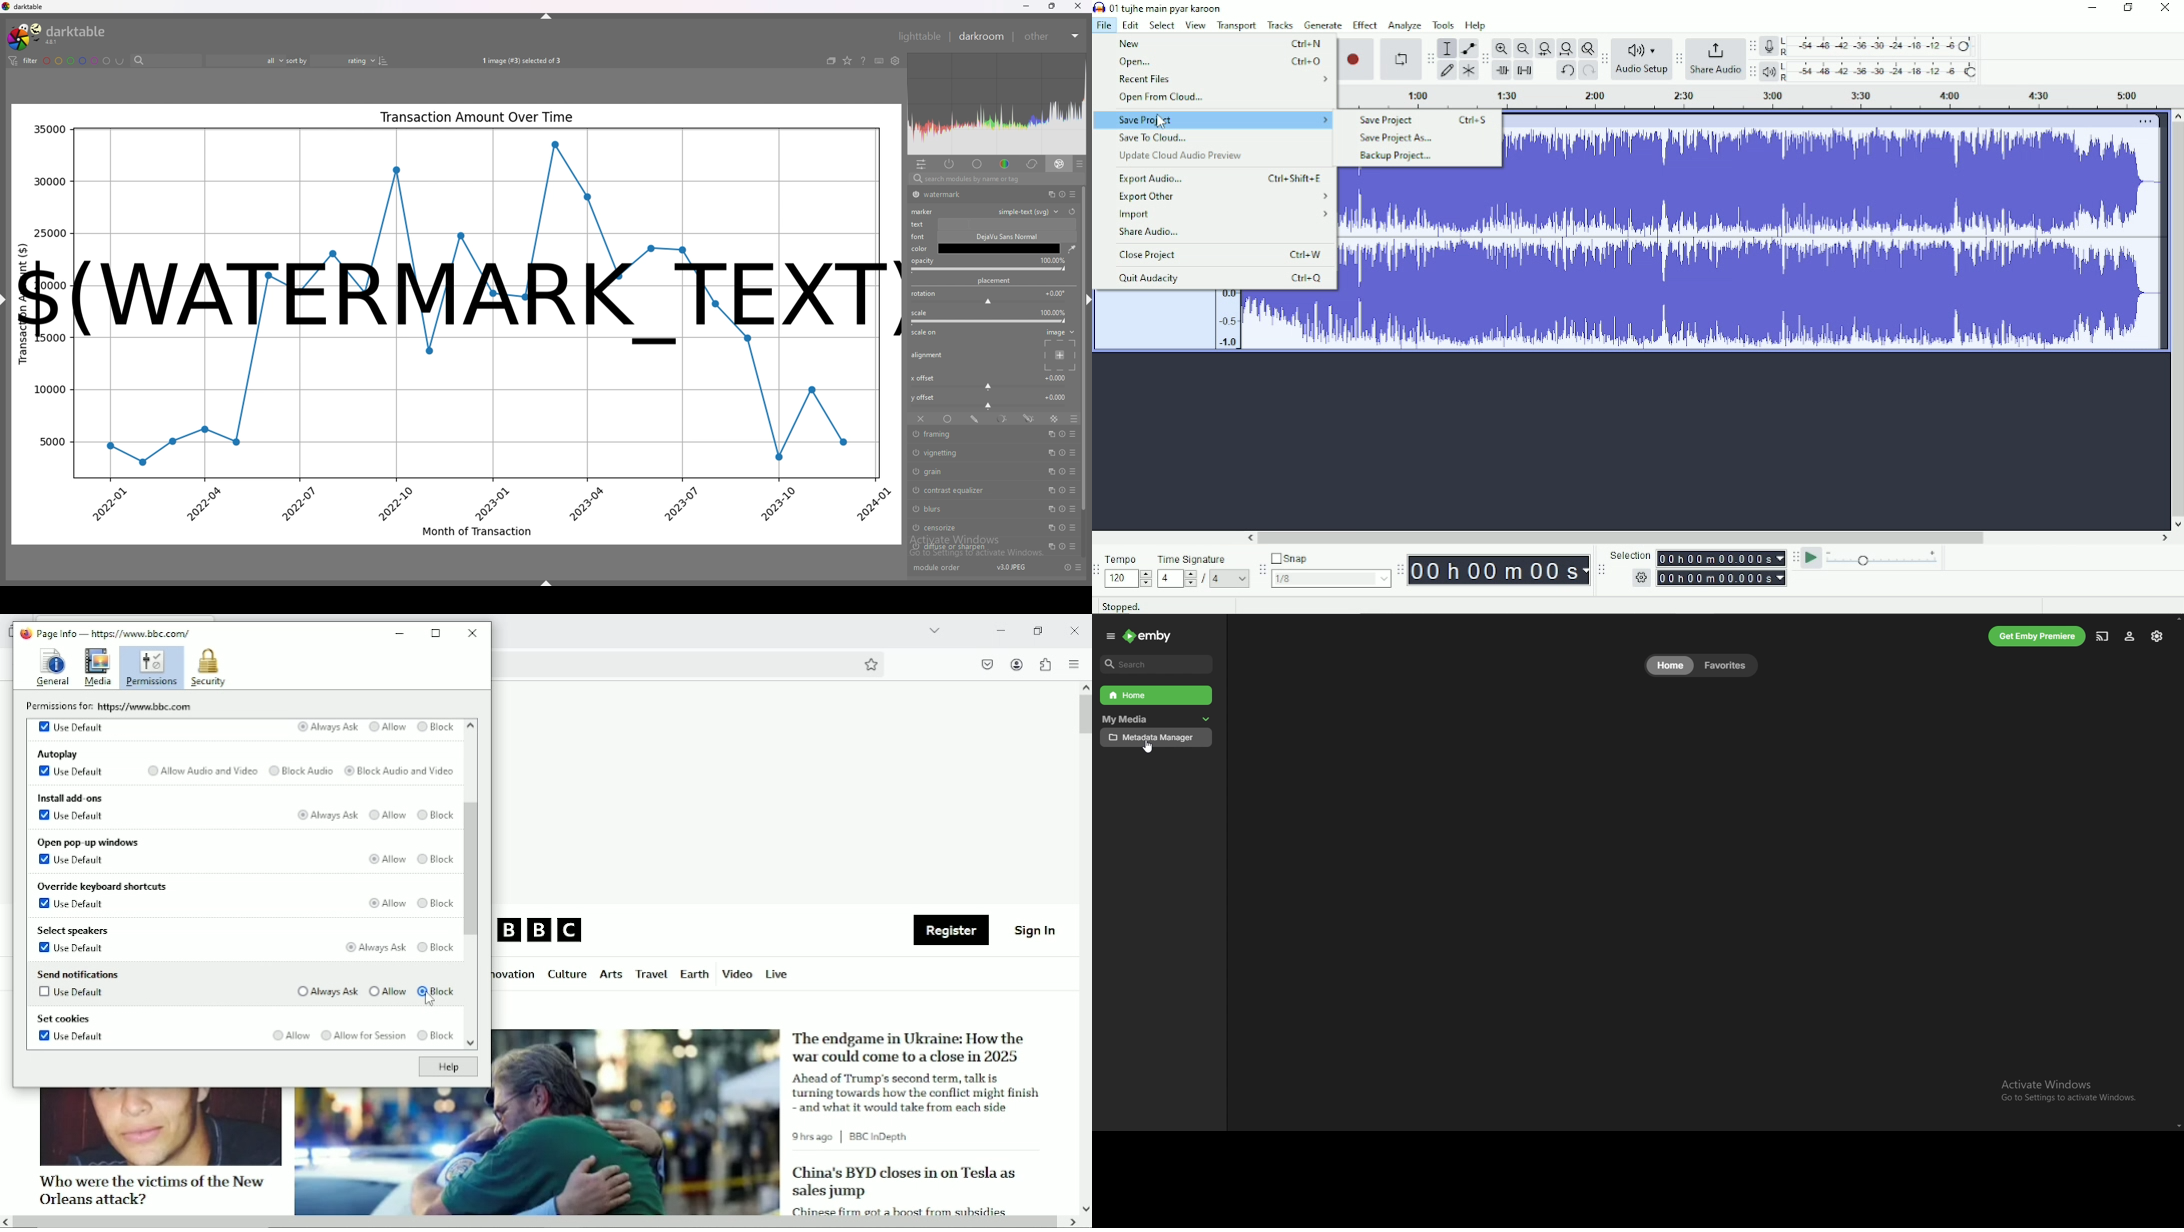  I want to click on Always ask, so click(373, 947).